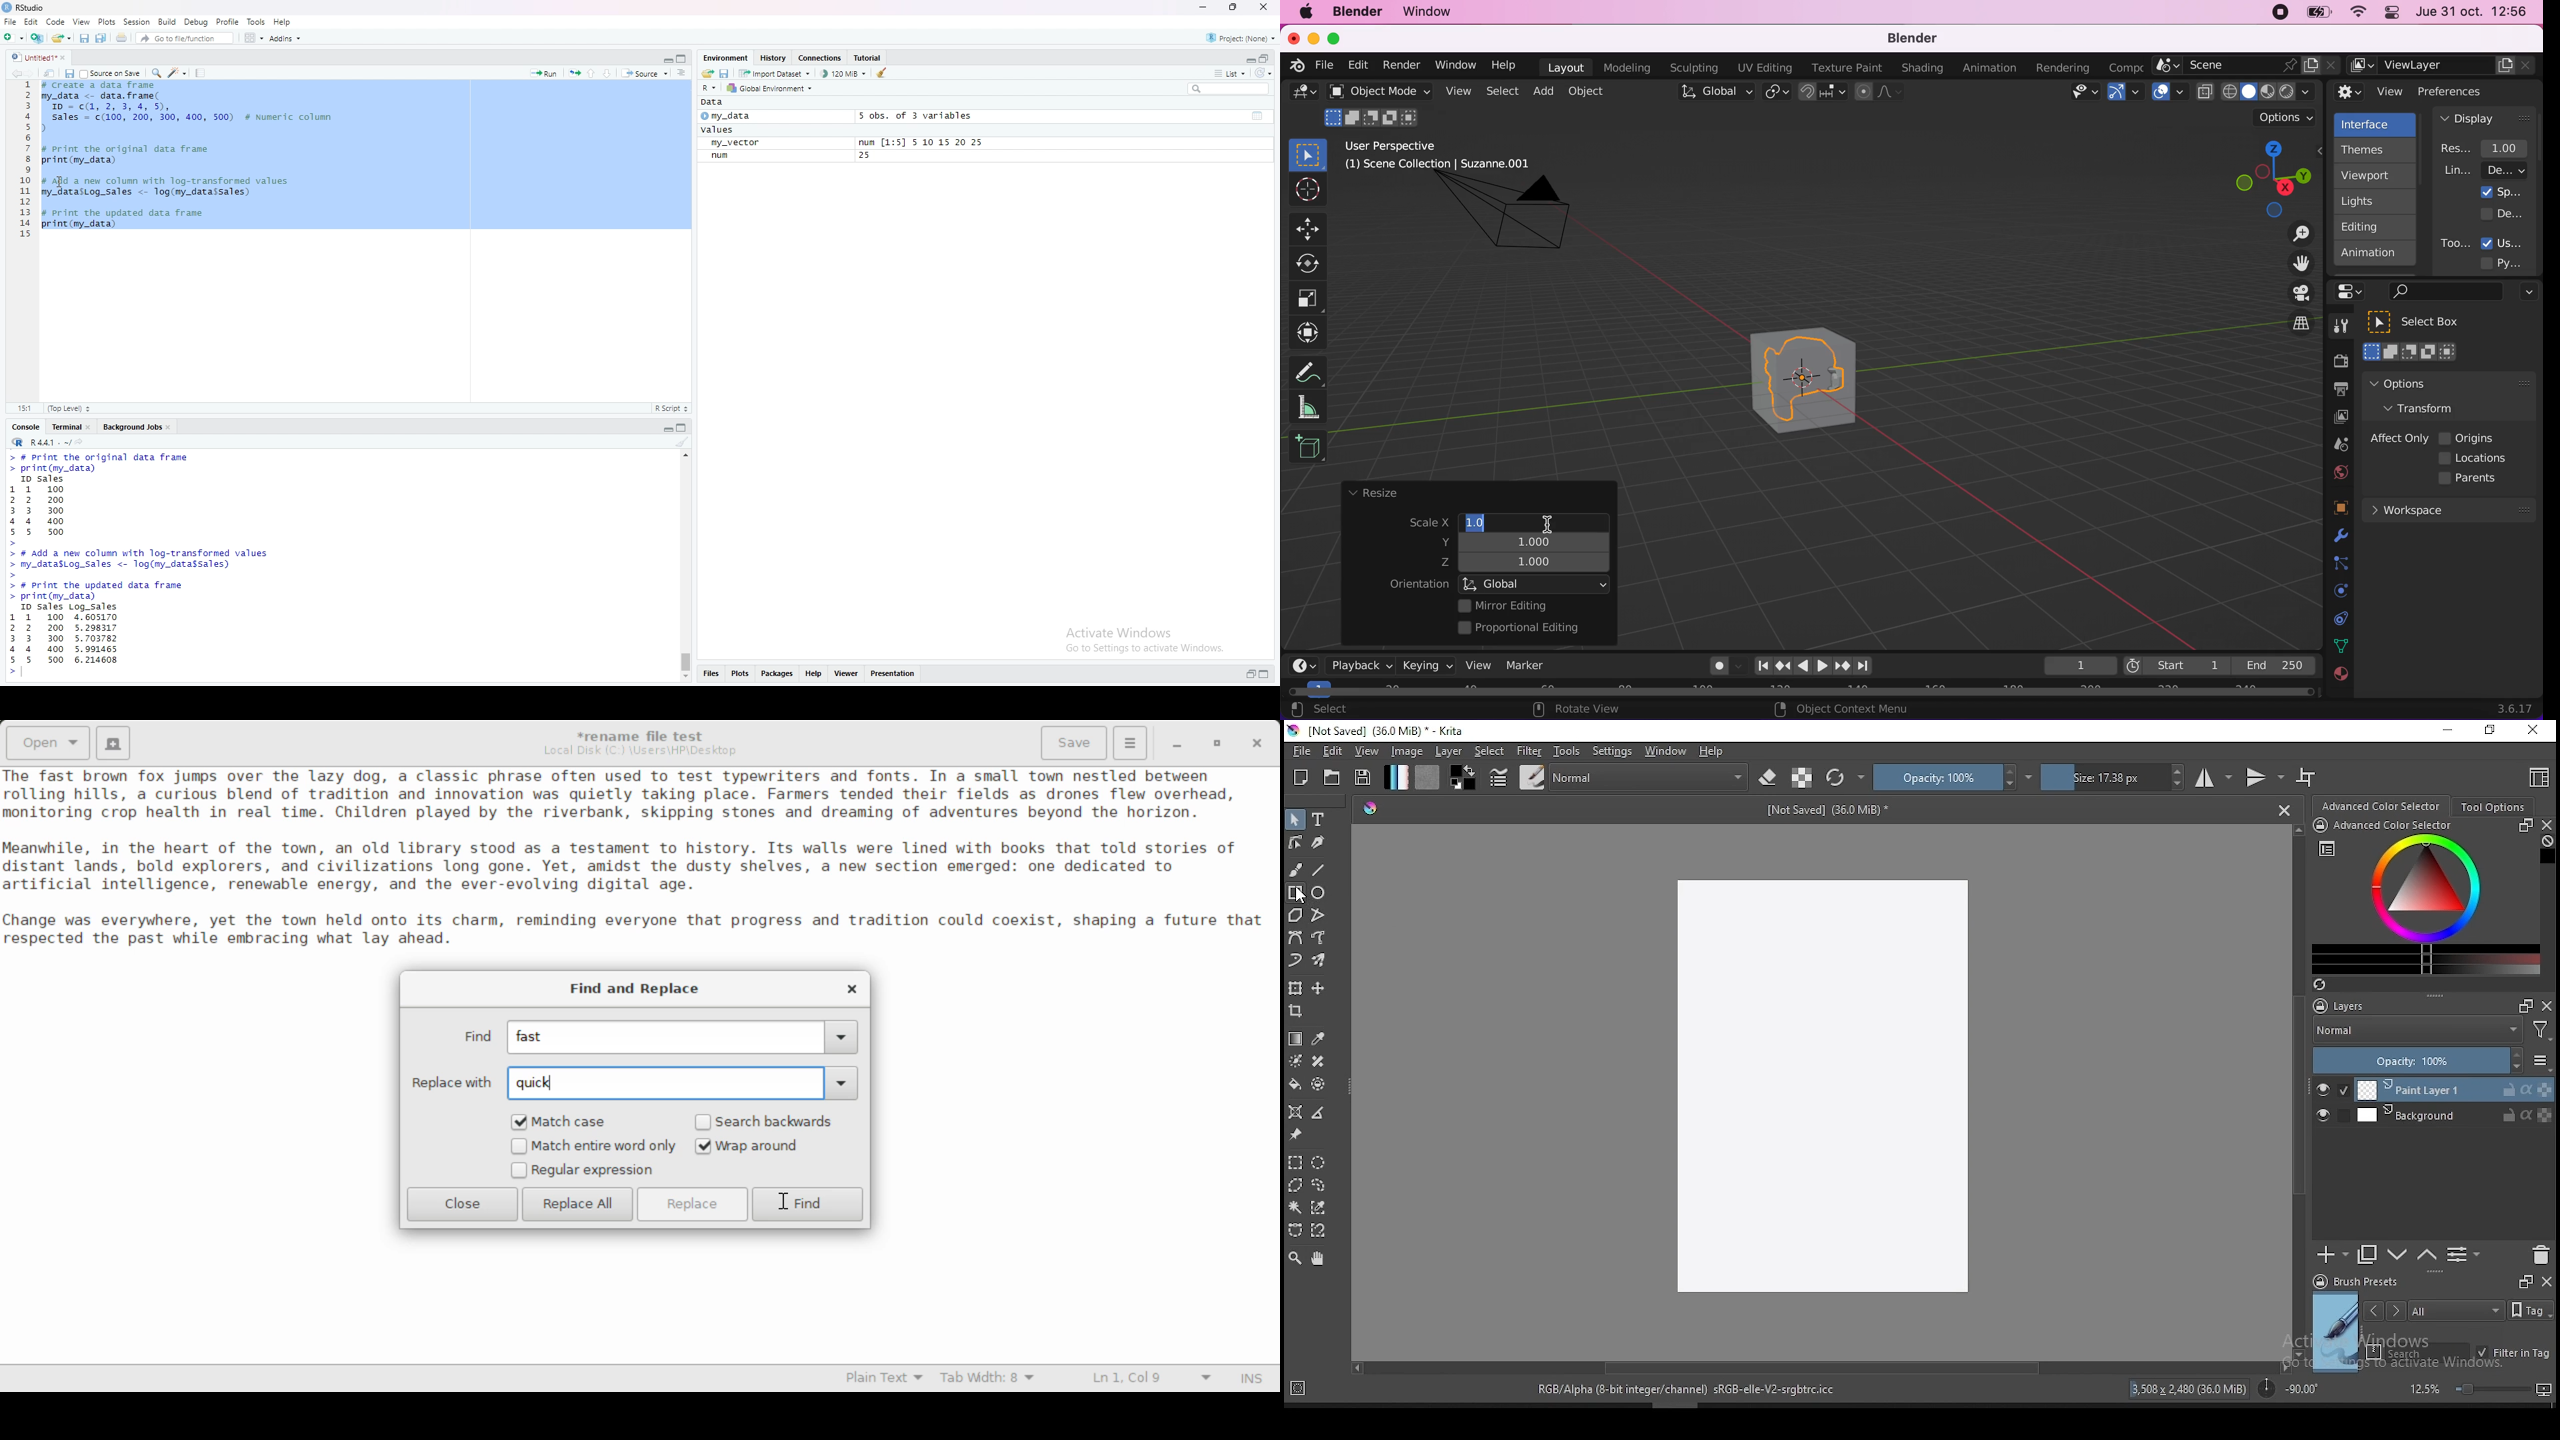 The height and width of the screenshot is (1456, 2576). What do you see at coordinates (2526, 293) in the screenshot?
I see `options` at bounding box center [2526, 293].